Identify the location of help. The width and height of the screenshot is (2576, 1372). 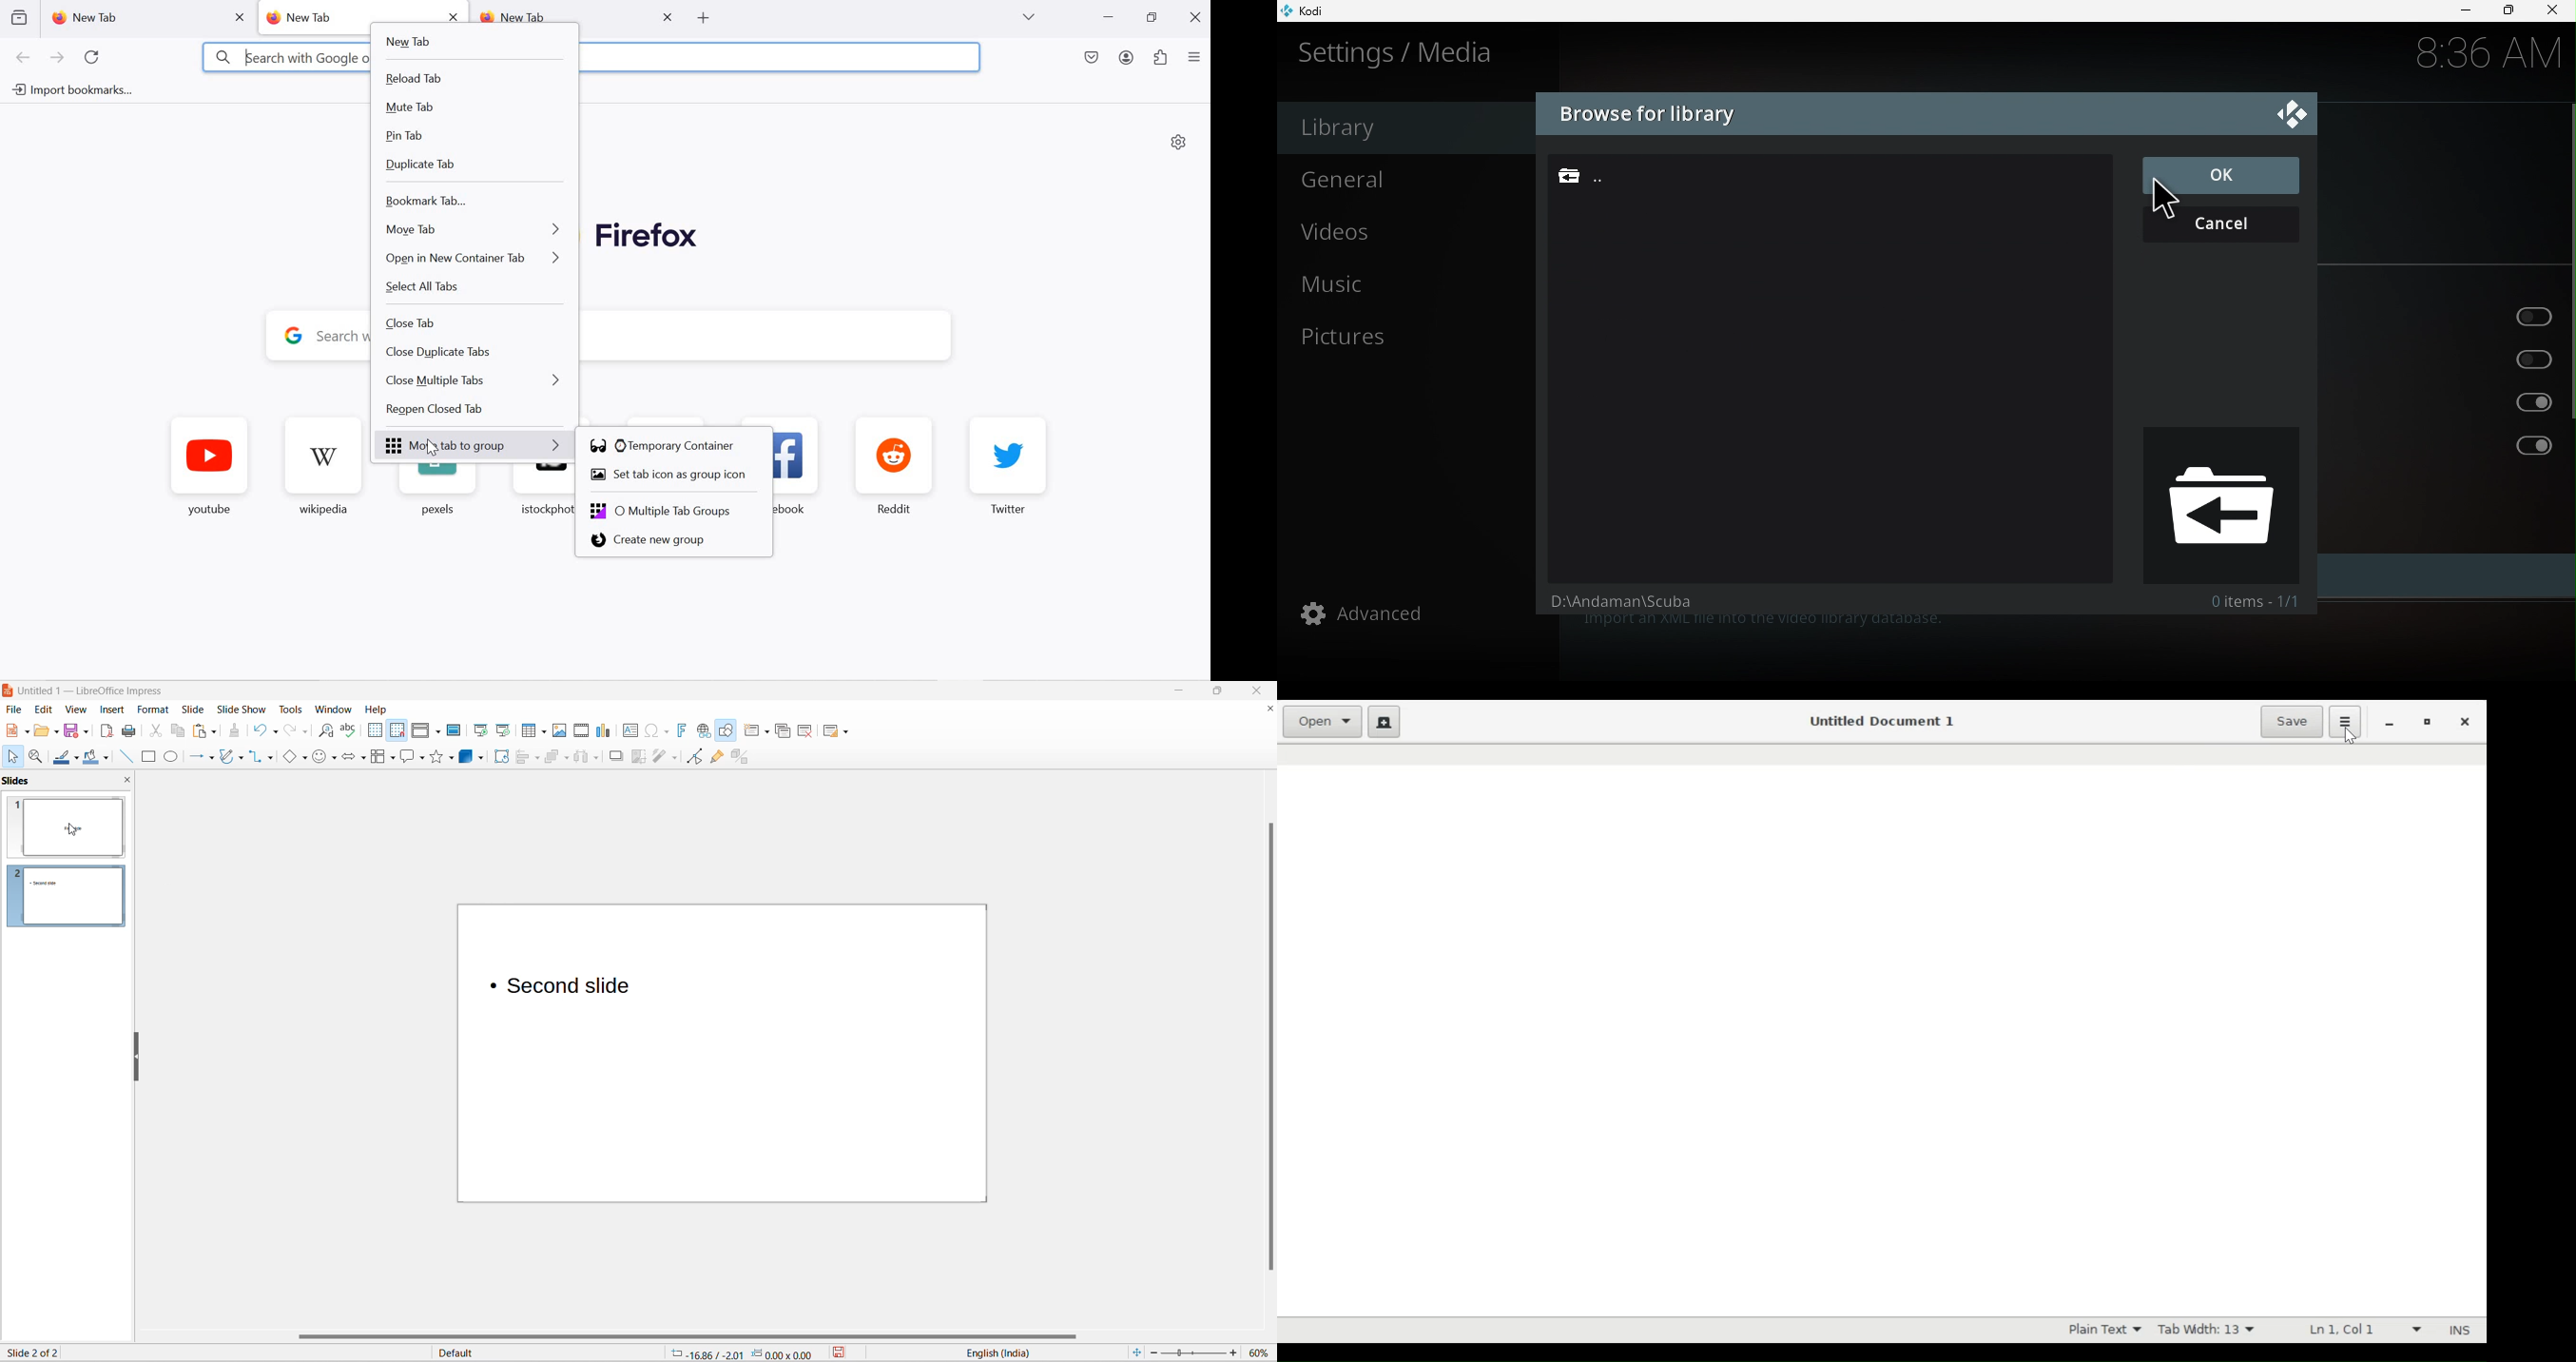
(376, 708).